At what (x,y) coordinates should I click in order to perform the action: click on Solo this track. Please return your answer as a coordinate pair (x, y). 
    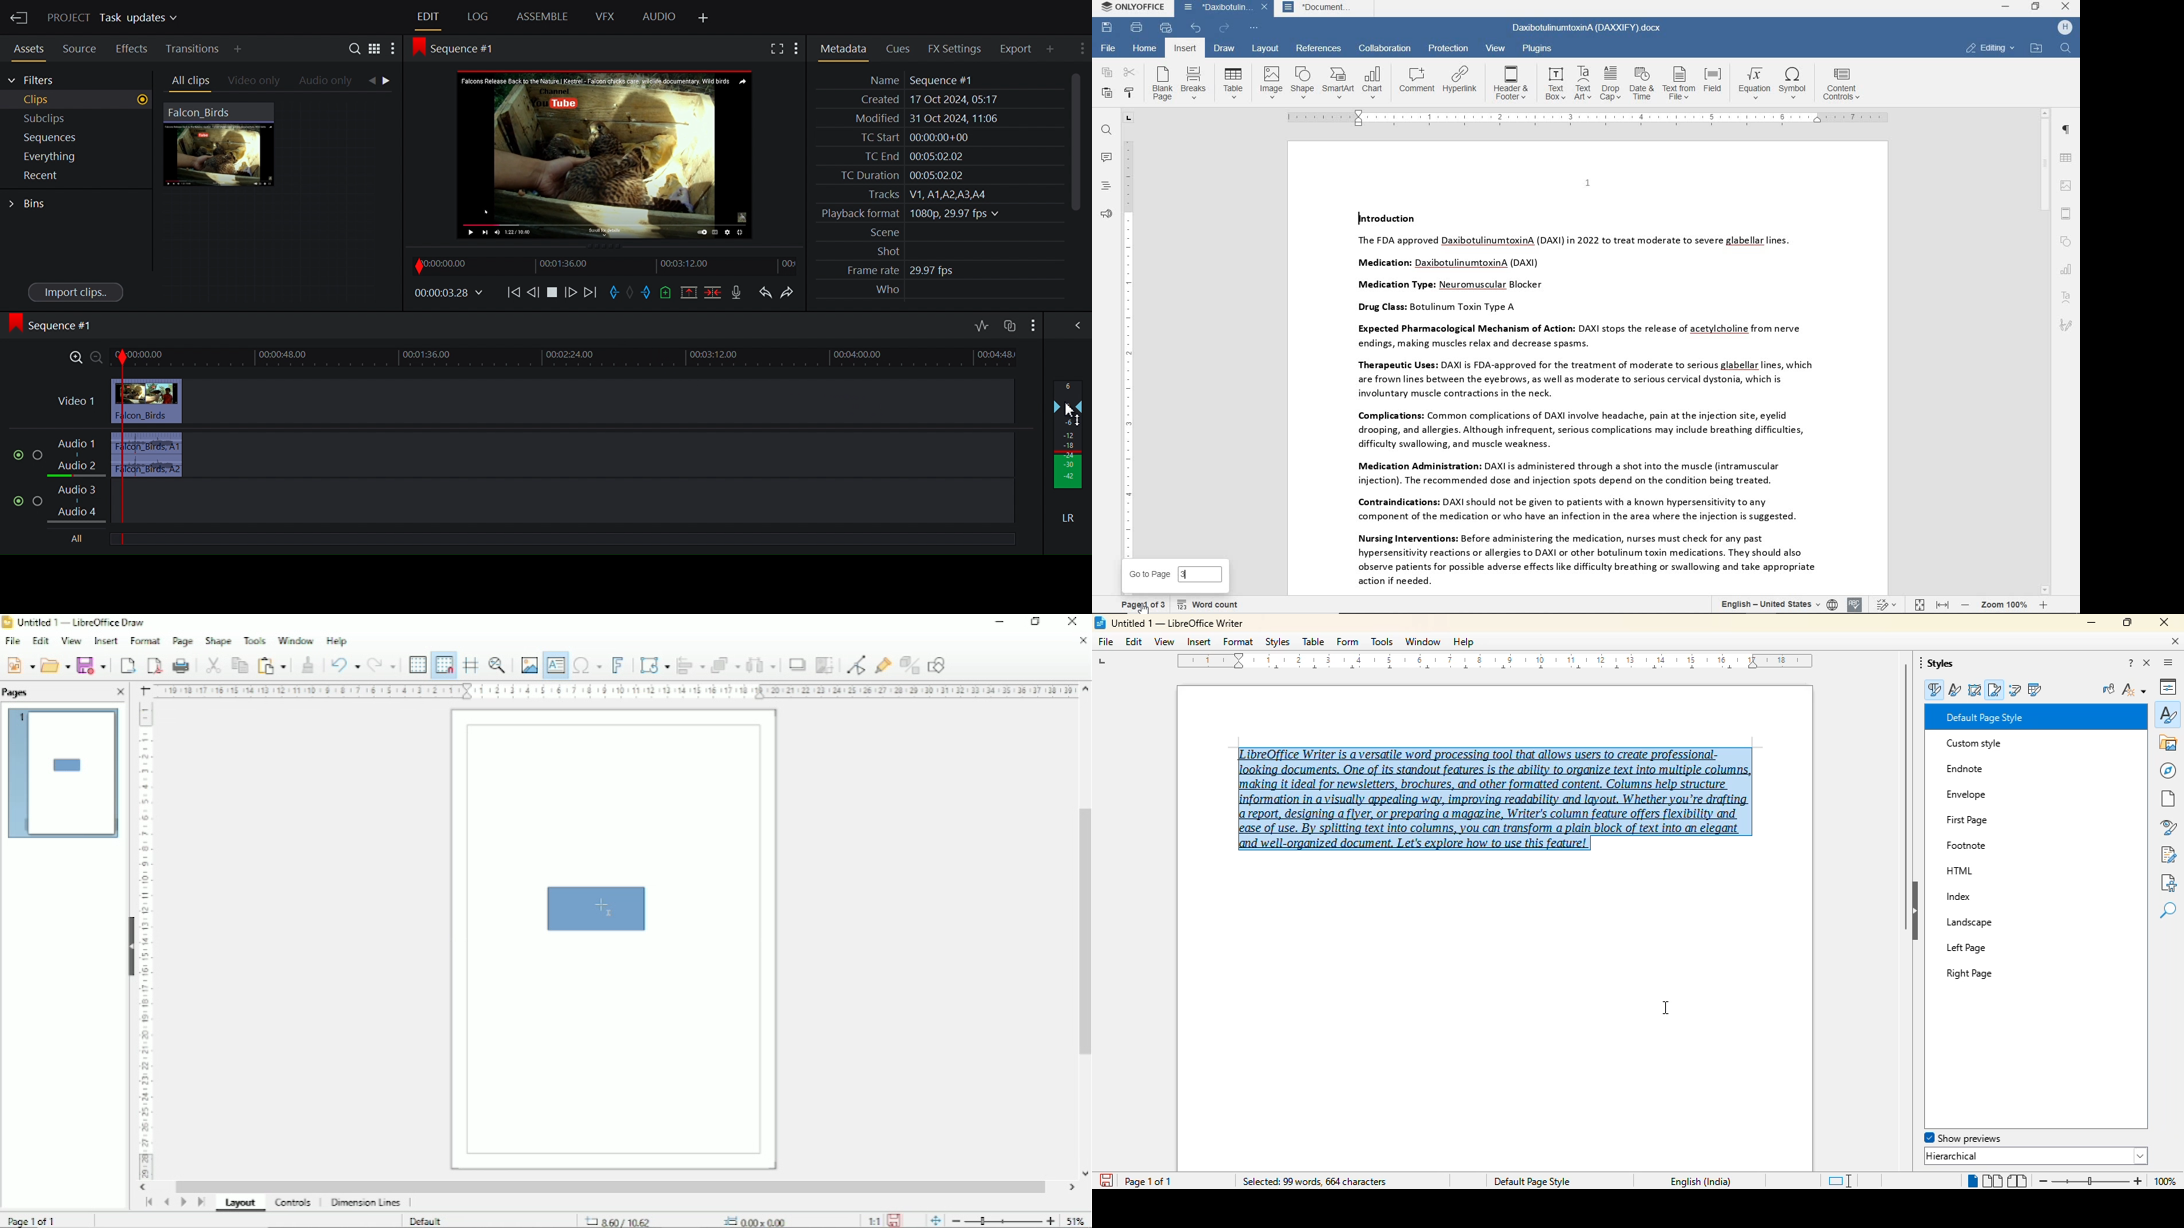
    Looking at the image, I should click on (41, 501).